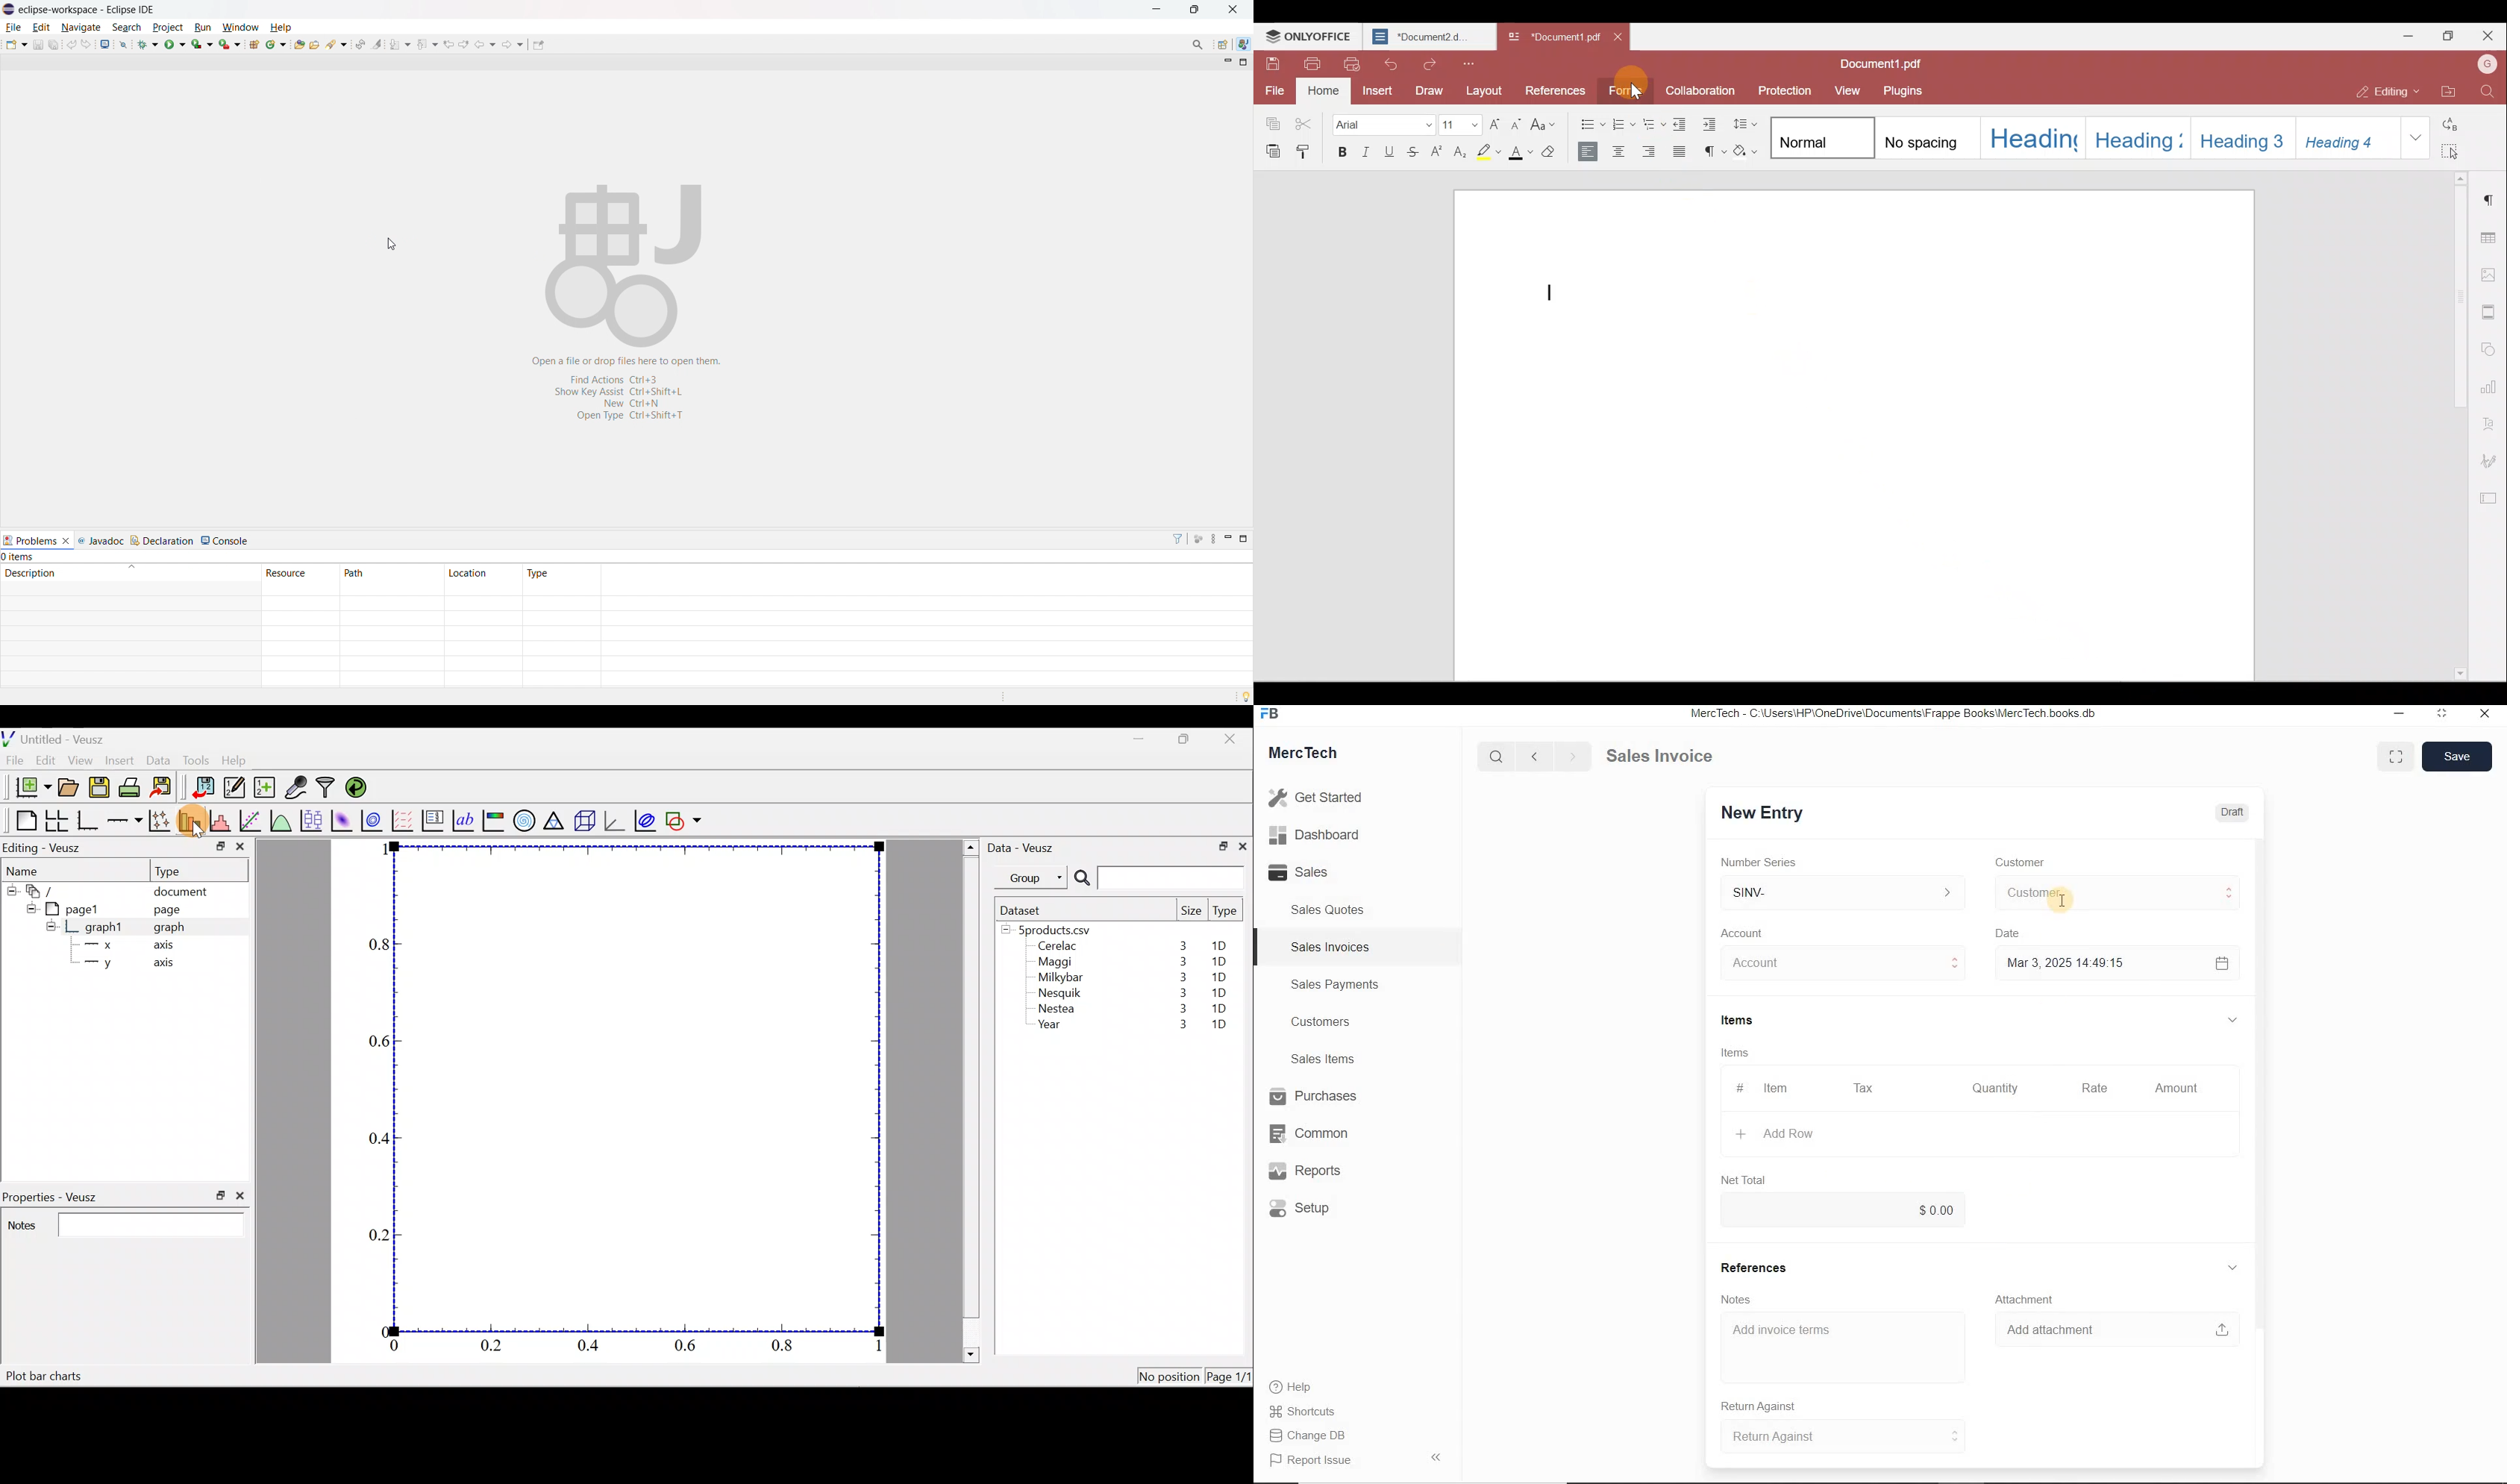  Describe the element at coordinates (1895, 714) in the screenshot. I see `MercTech - C:\Users\HP\OneDrive\Documents\Frappe Books\MercTech books db` at that location.